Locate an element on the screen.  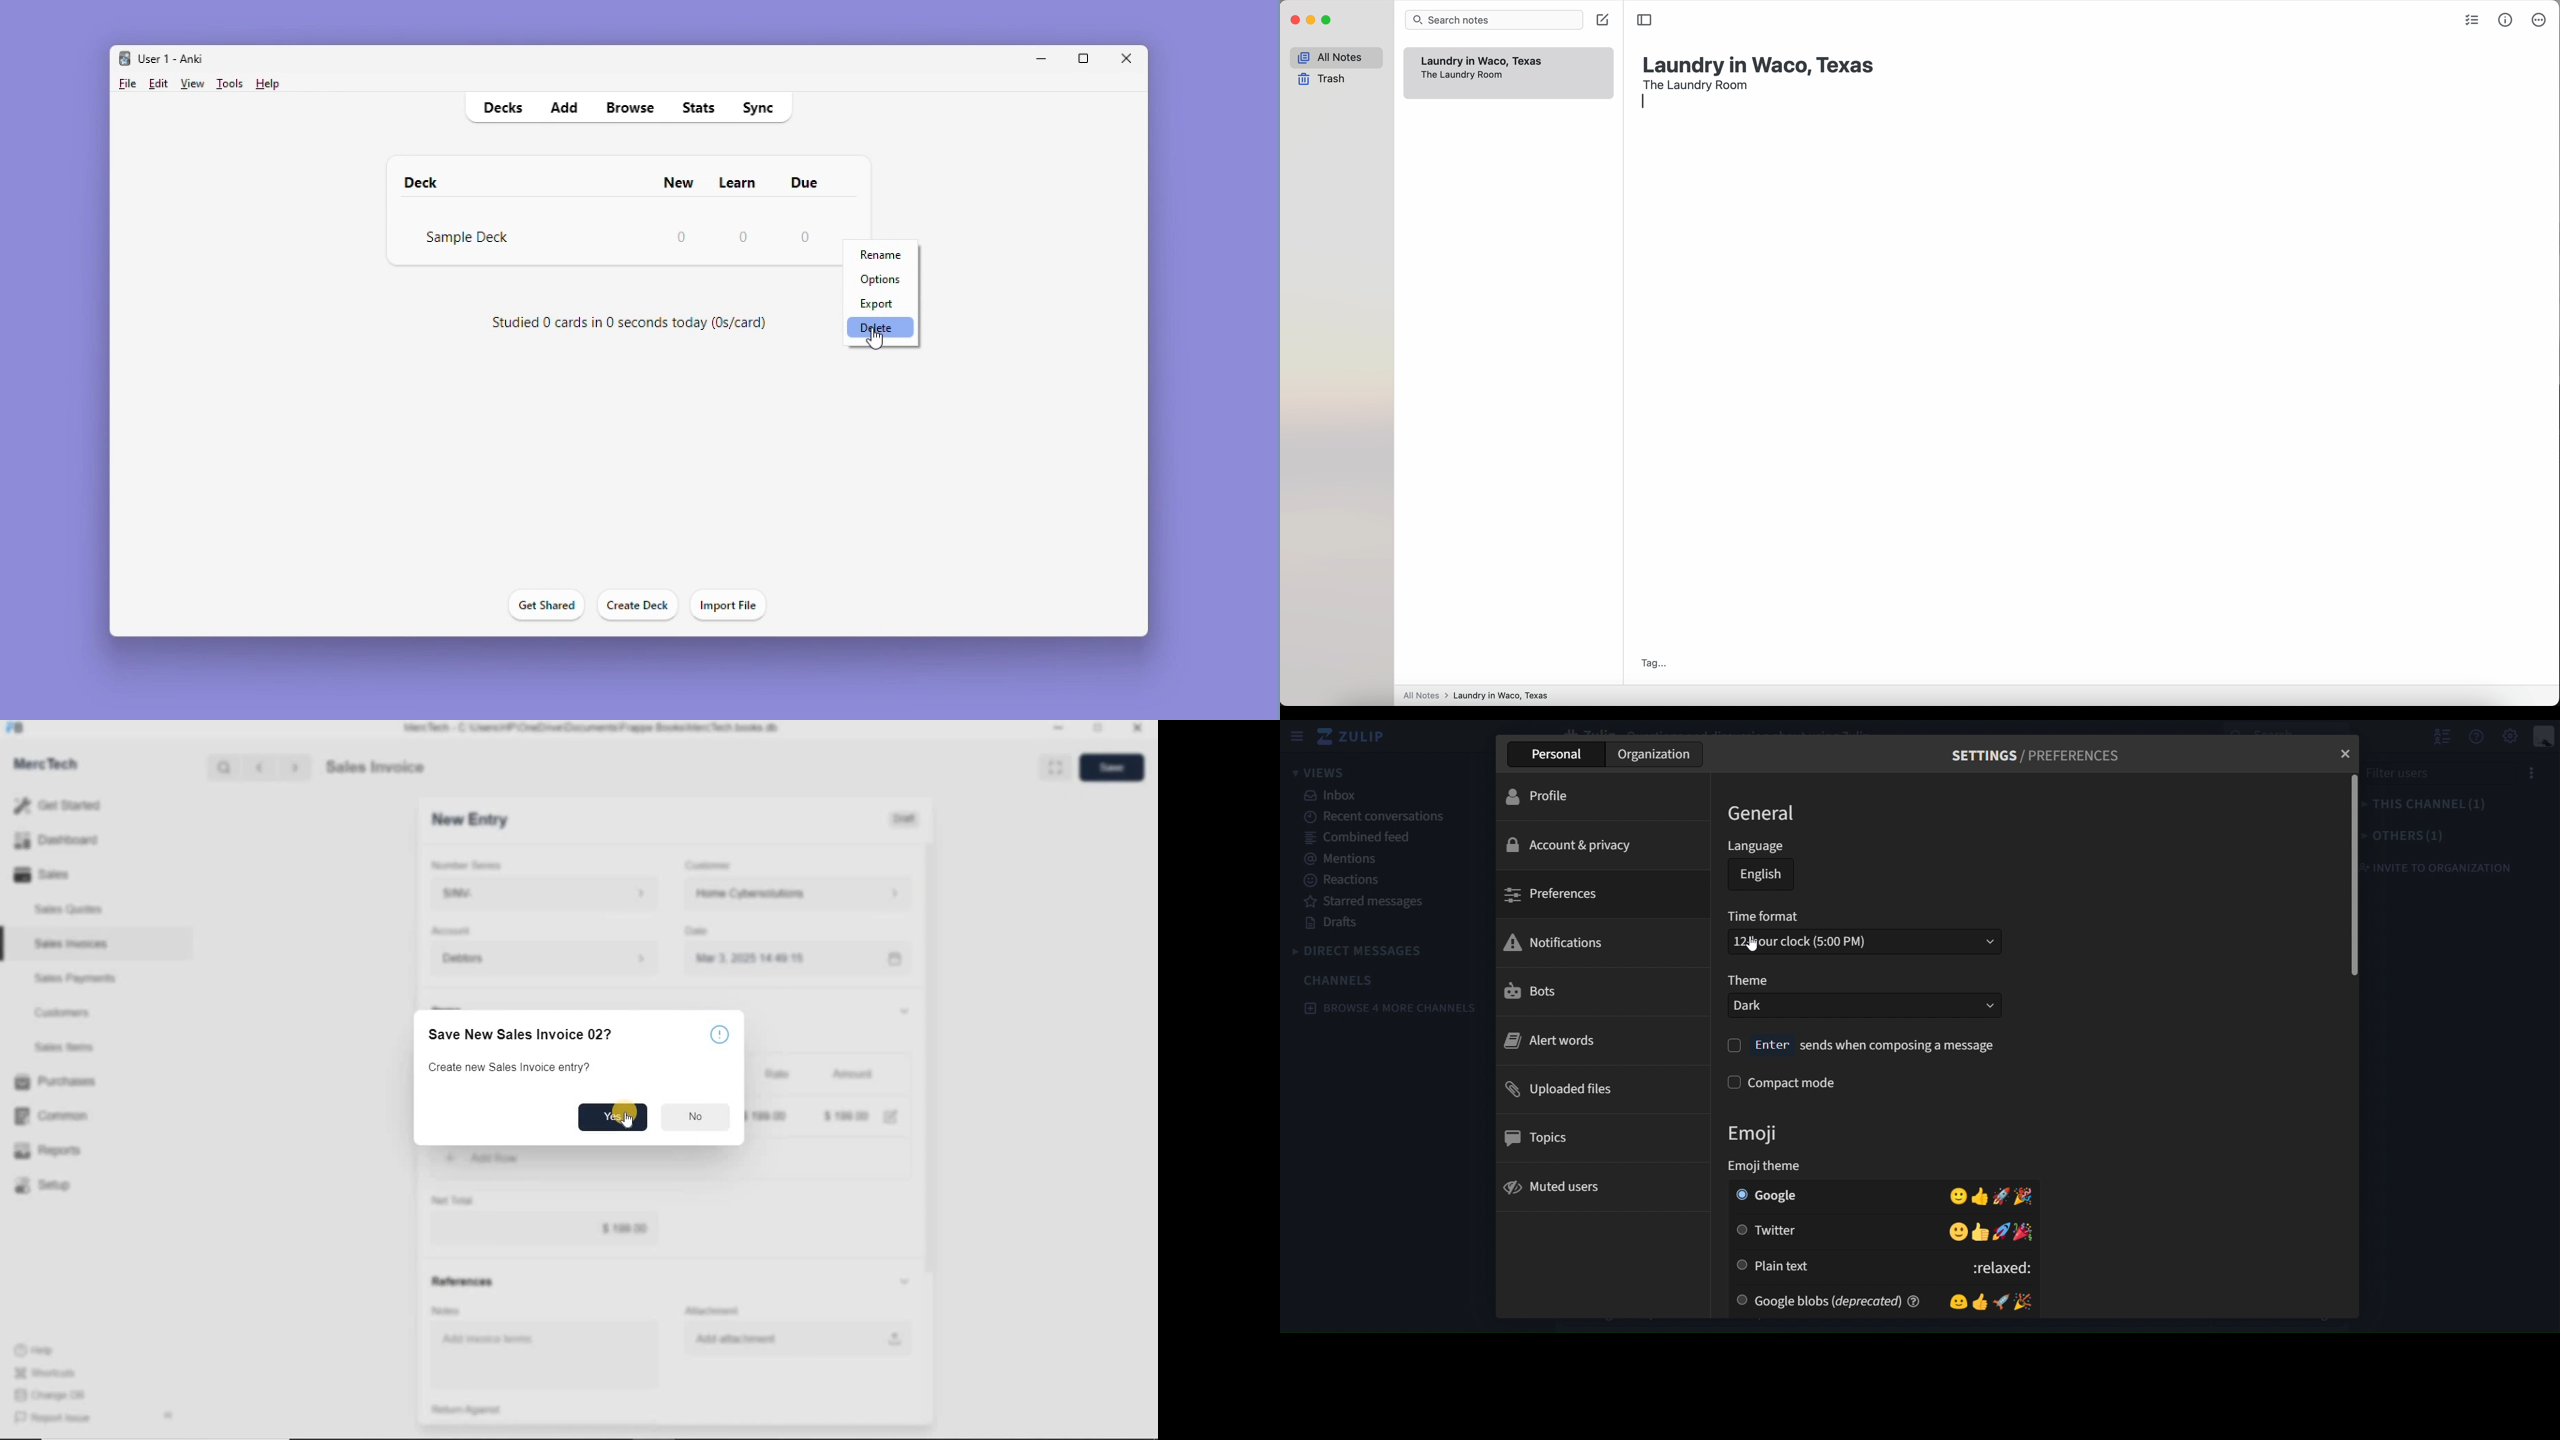
Close is located at coordinates (1132, 58).